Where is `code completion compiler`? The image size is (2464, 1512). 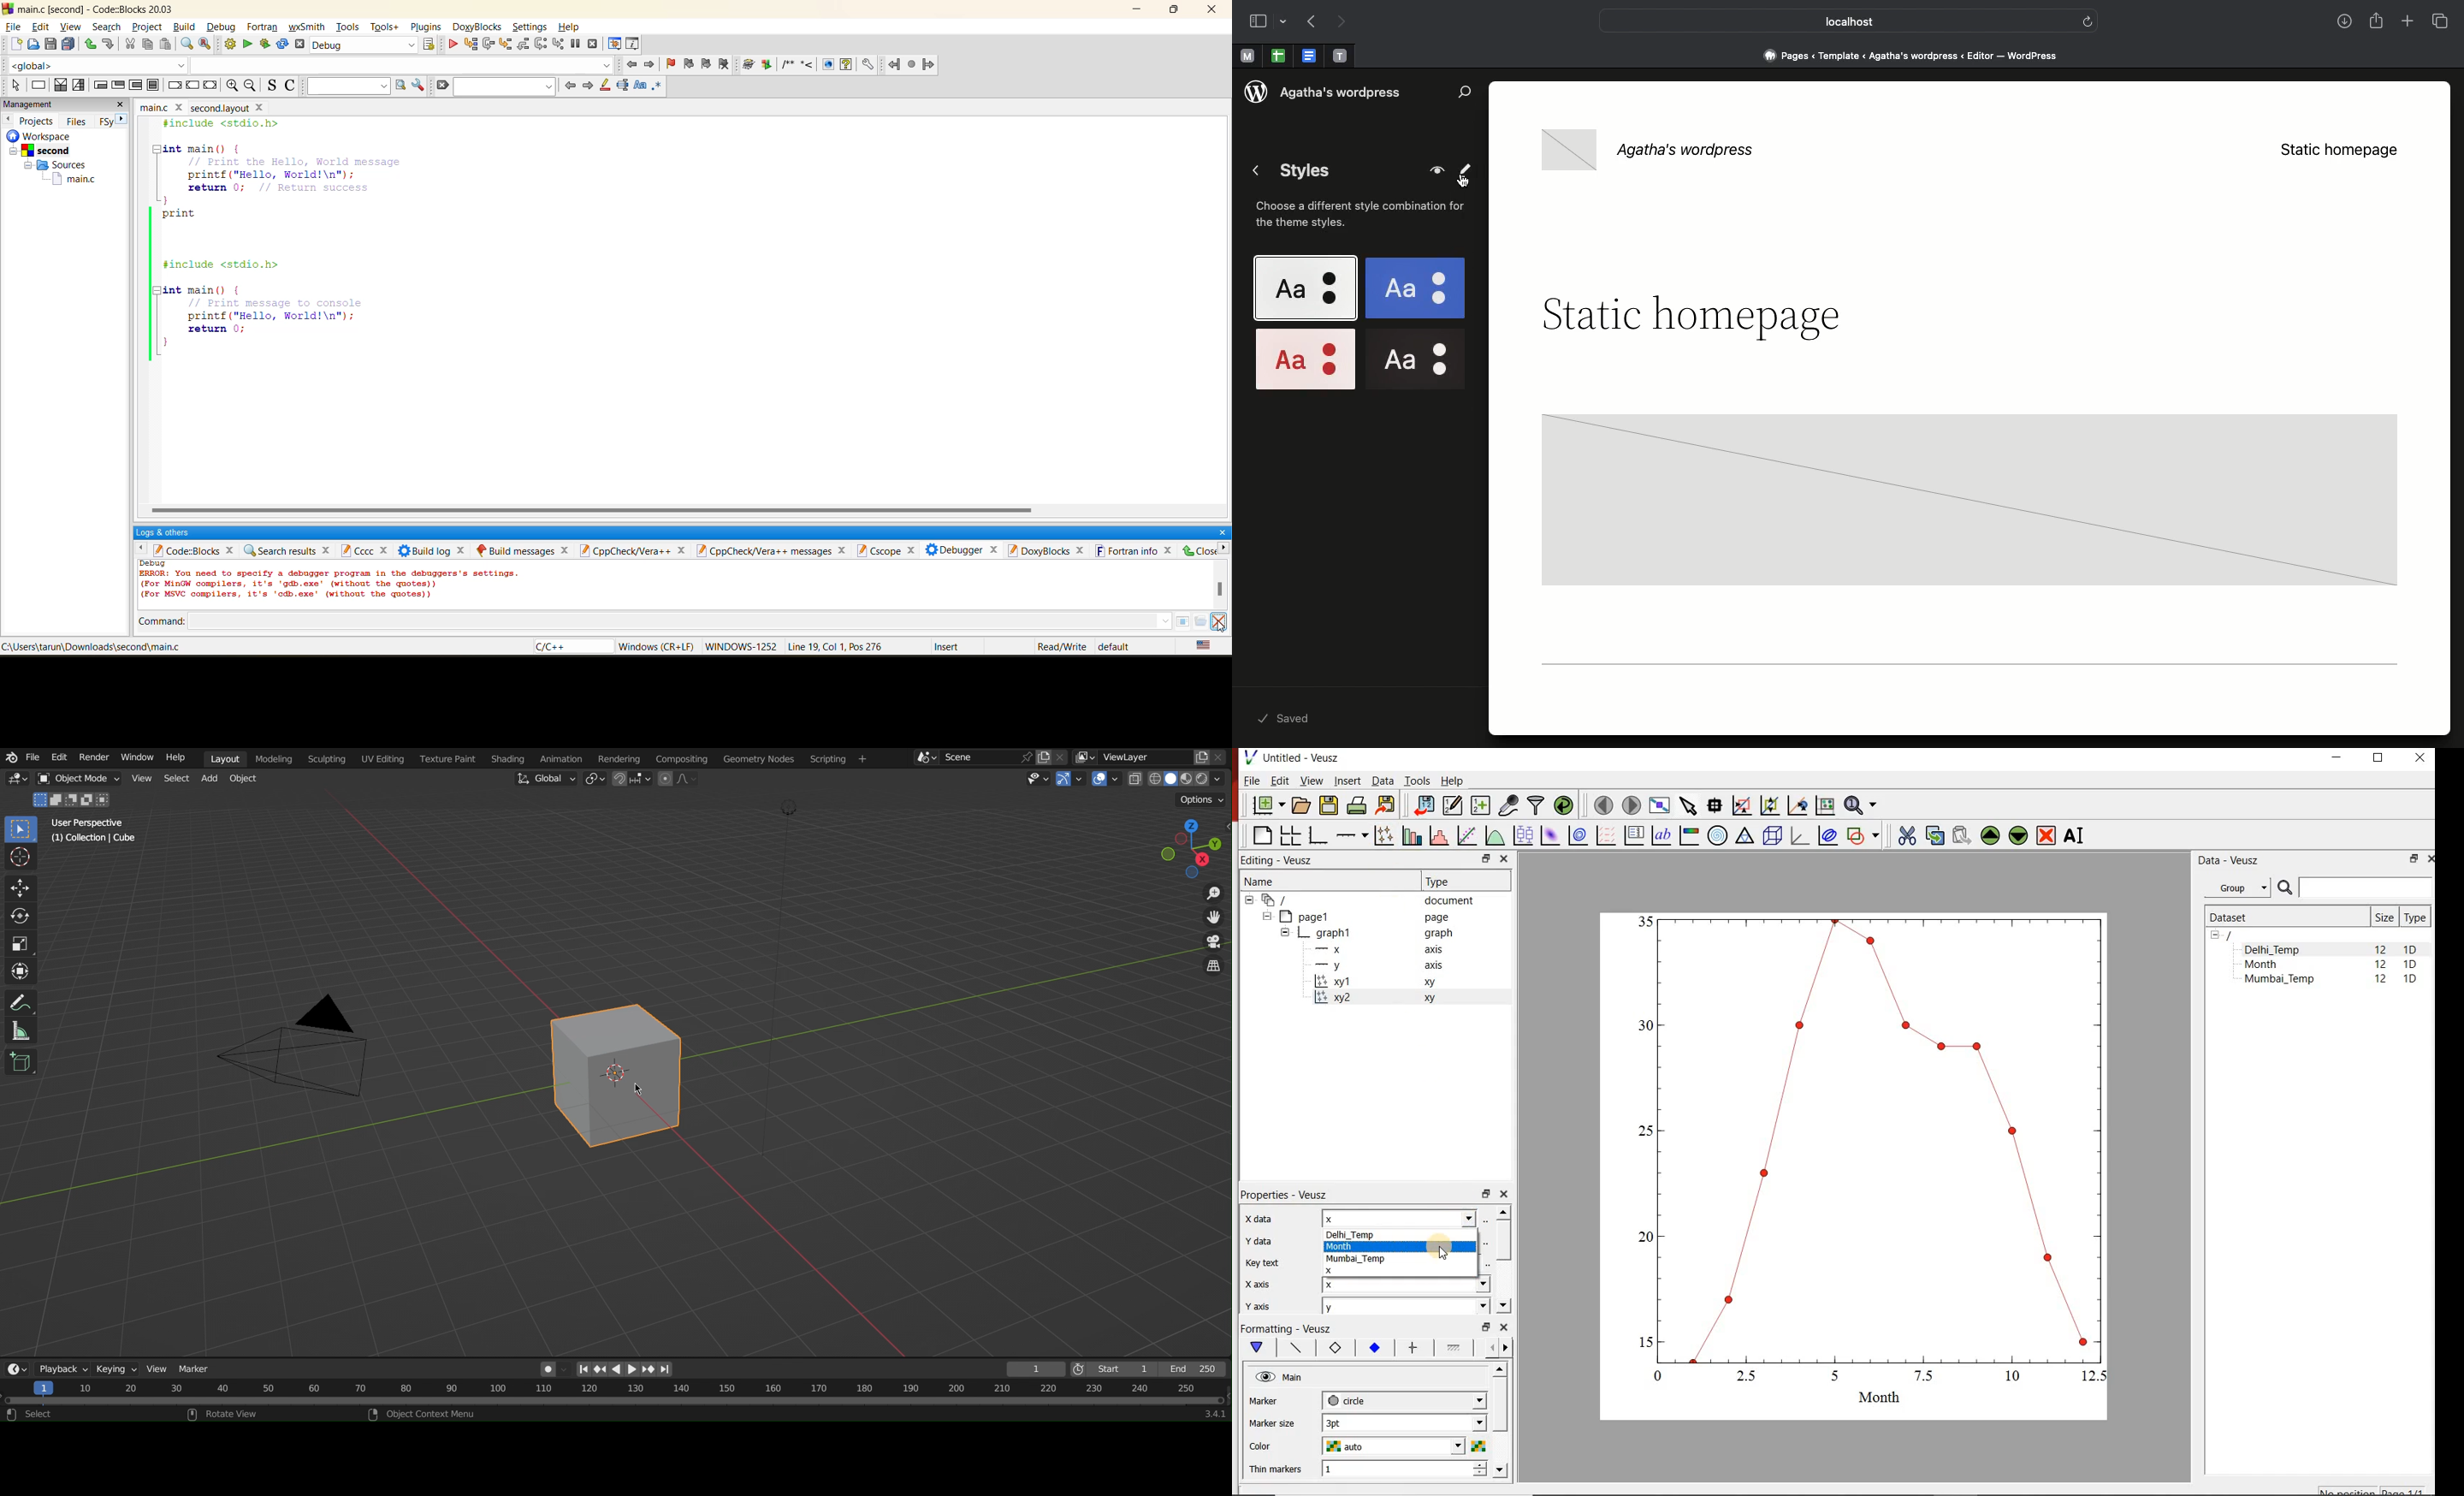 code completion compiler is located at coordinates (305, 66).